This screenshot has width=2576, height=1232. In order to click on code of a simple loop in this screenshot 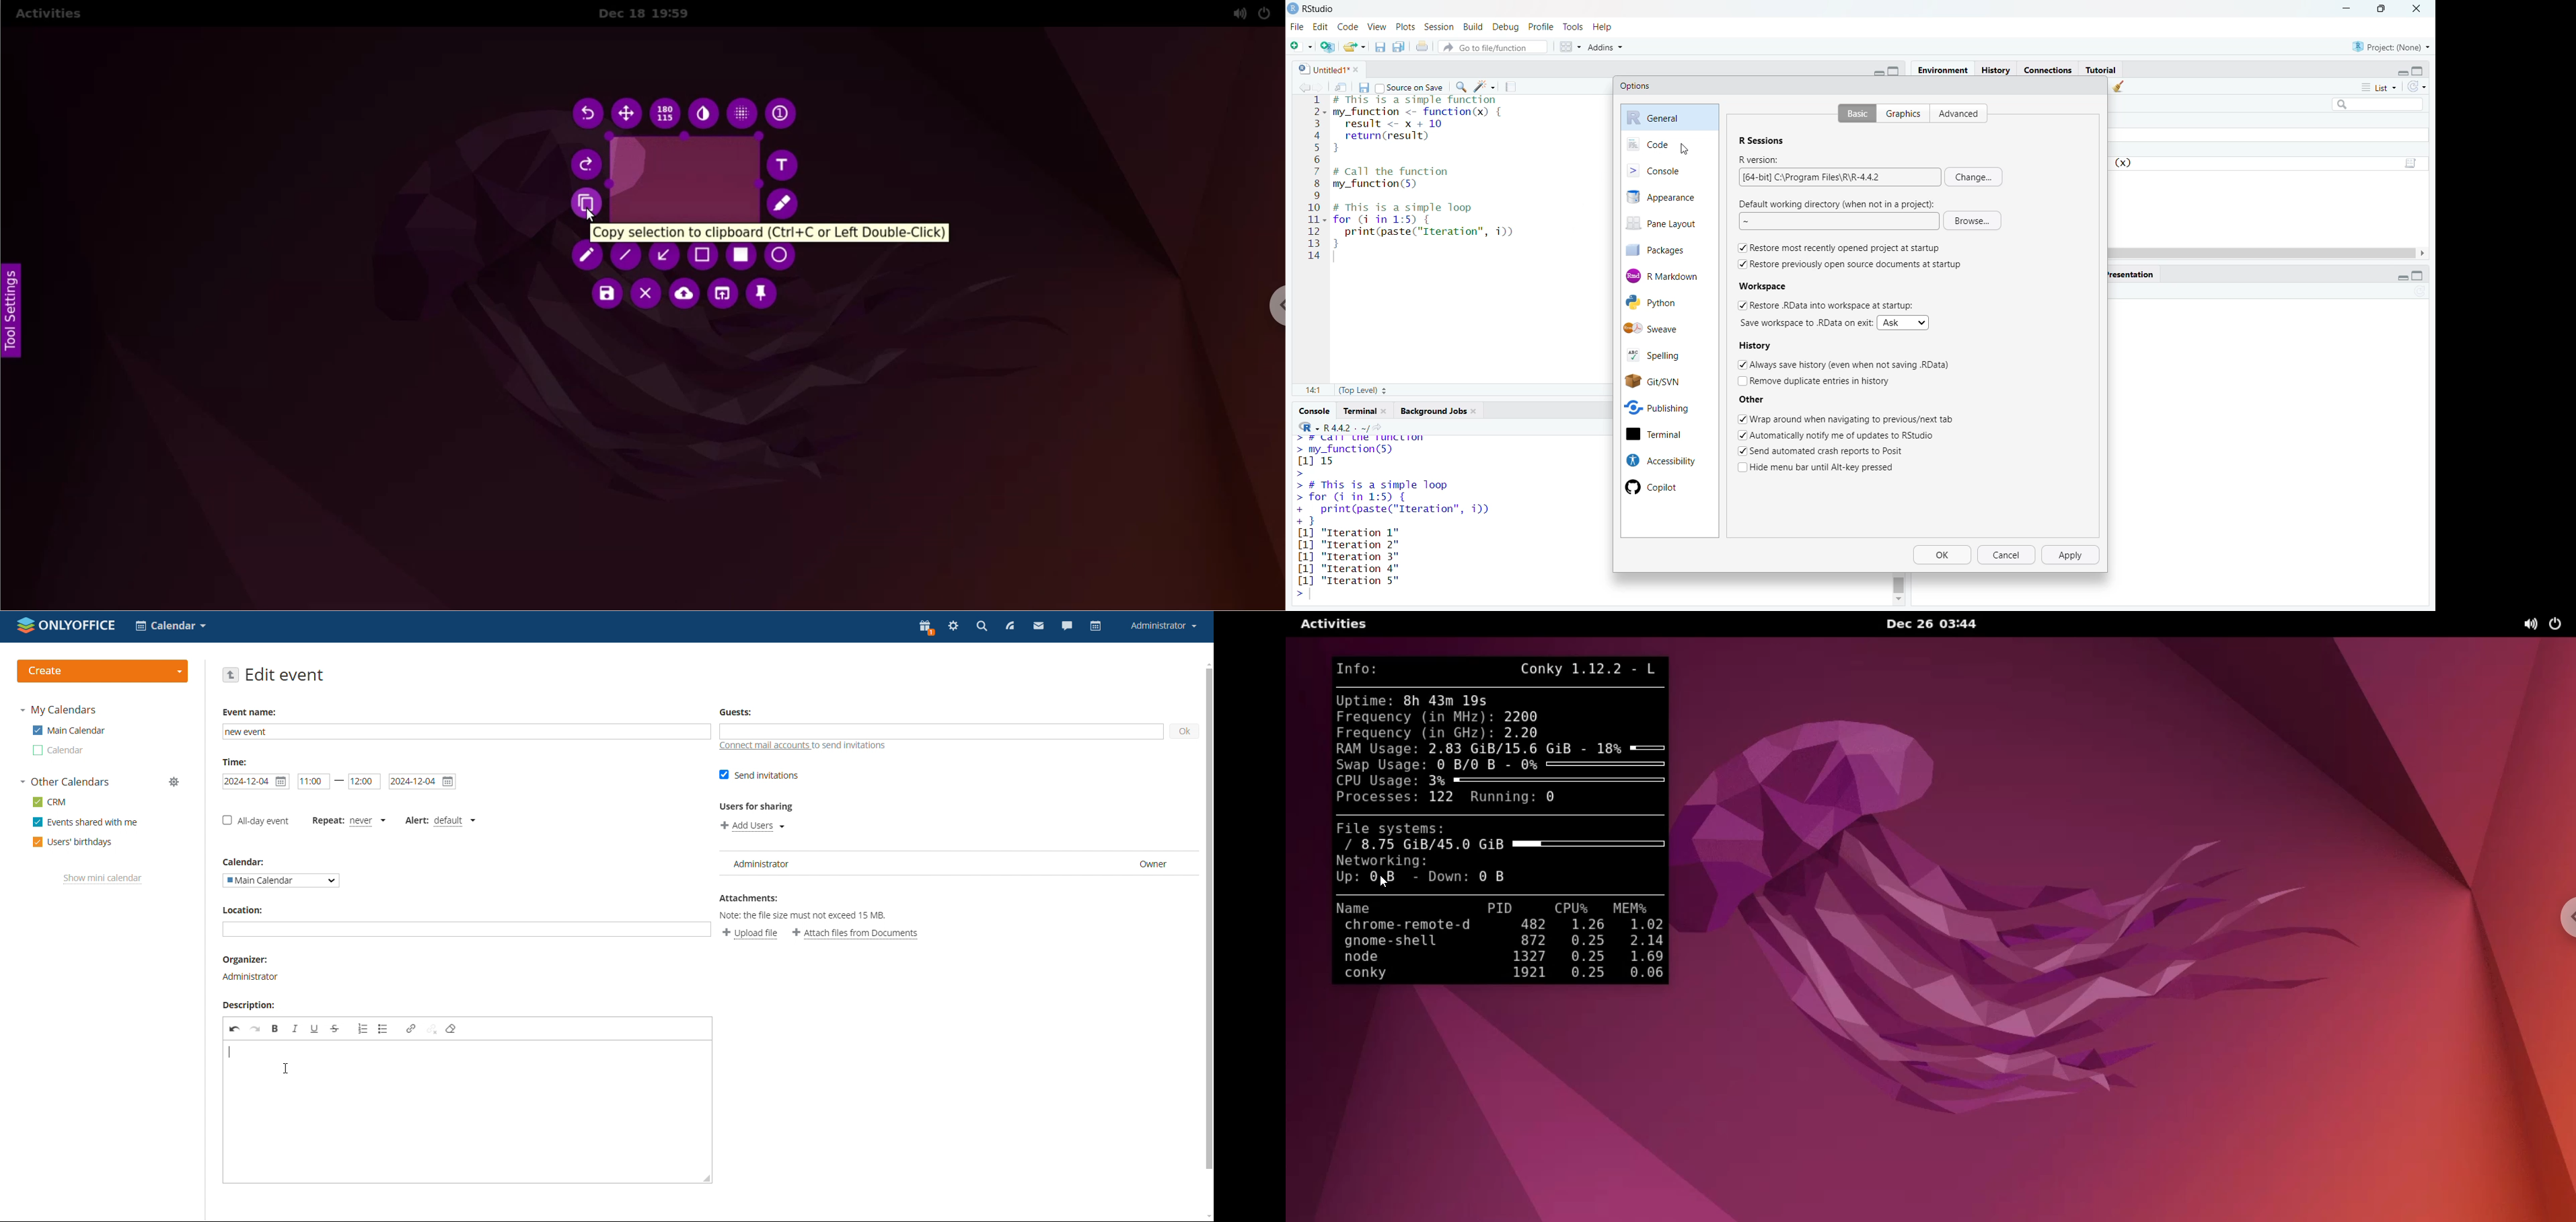, I will do `click(1428, 225)`.